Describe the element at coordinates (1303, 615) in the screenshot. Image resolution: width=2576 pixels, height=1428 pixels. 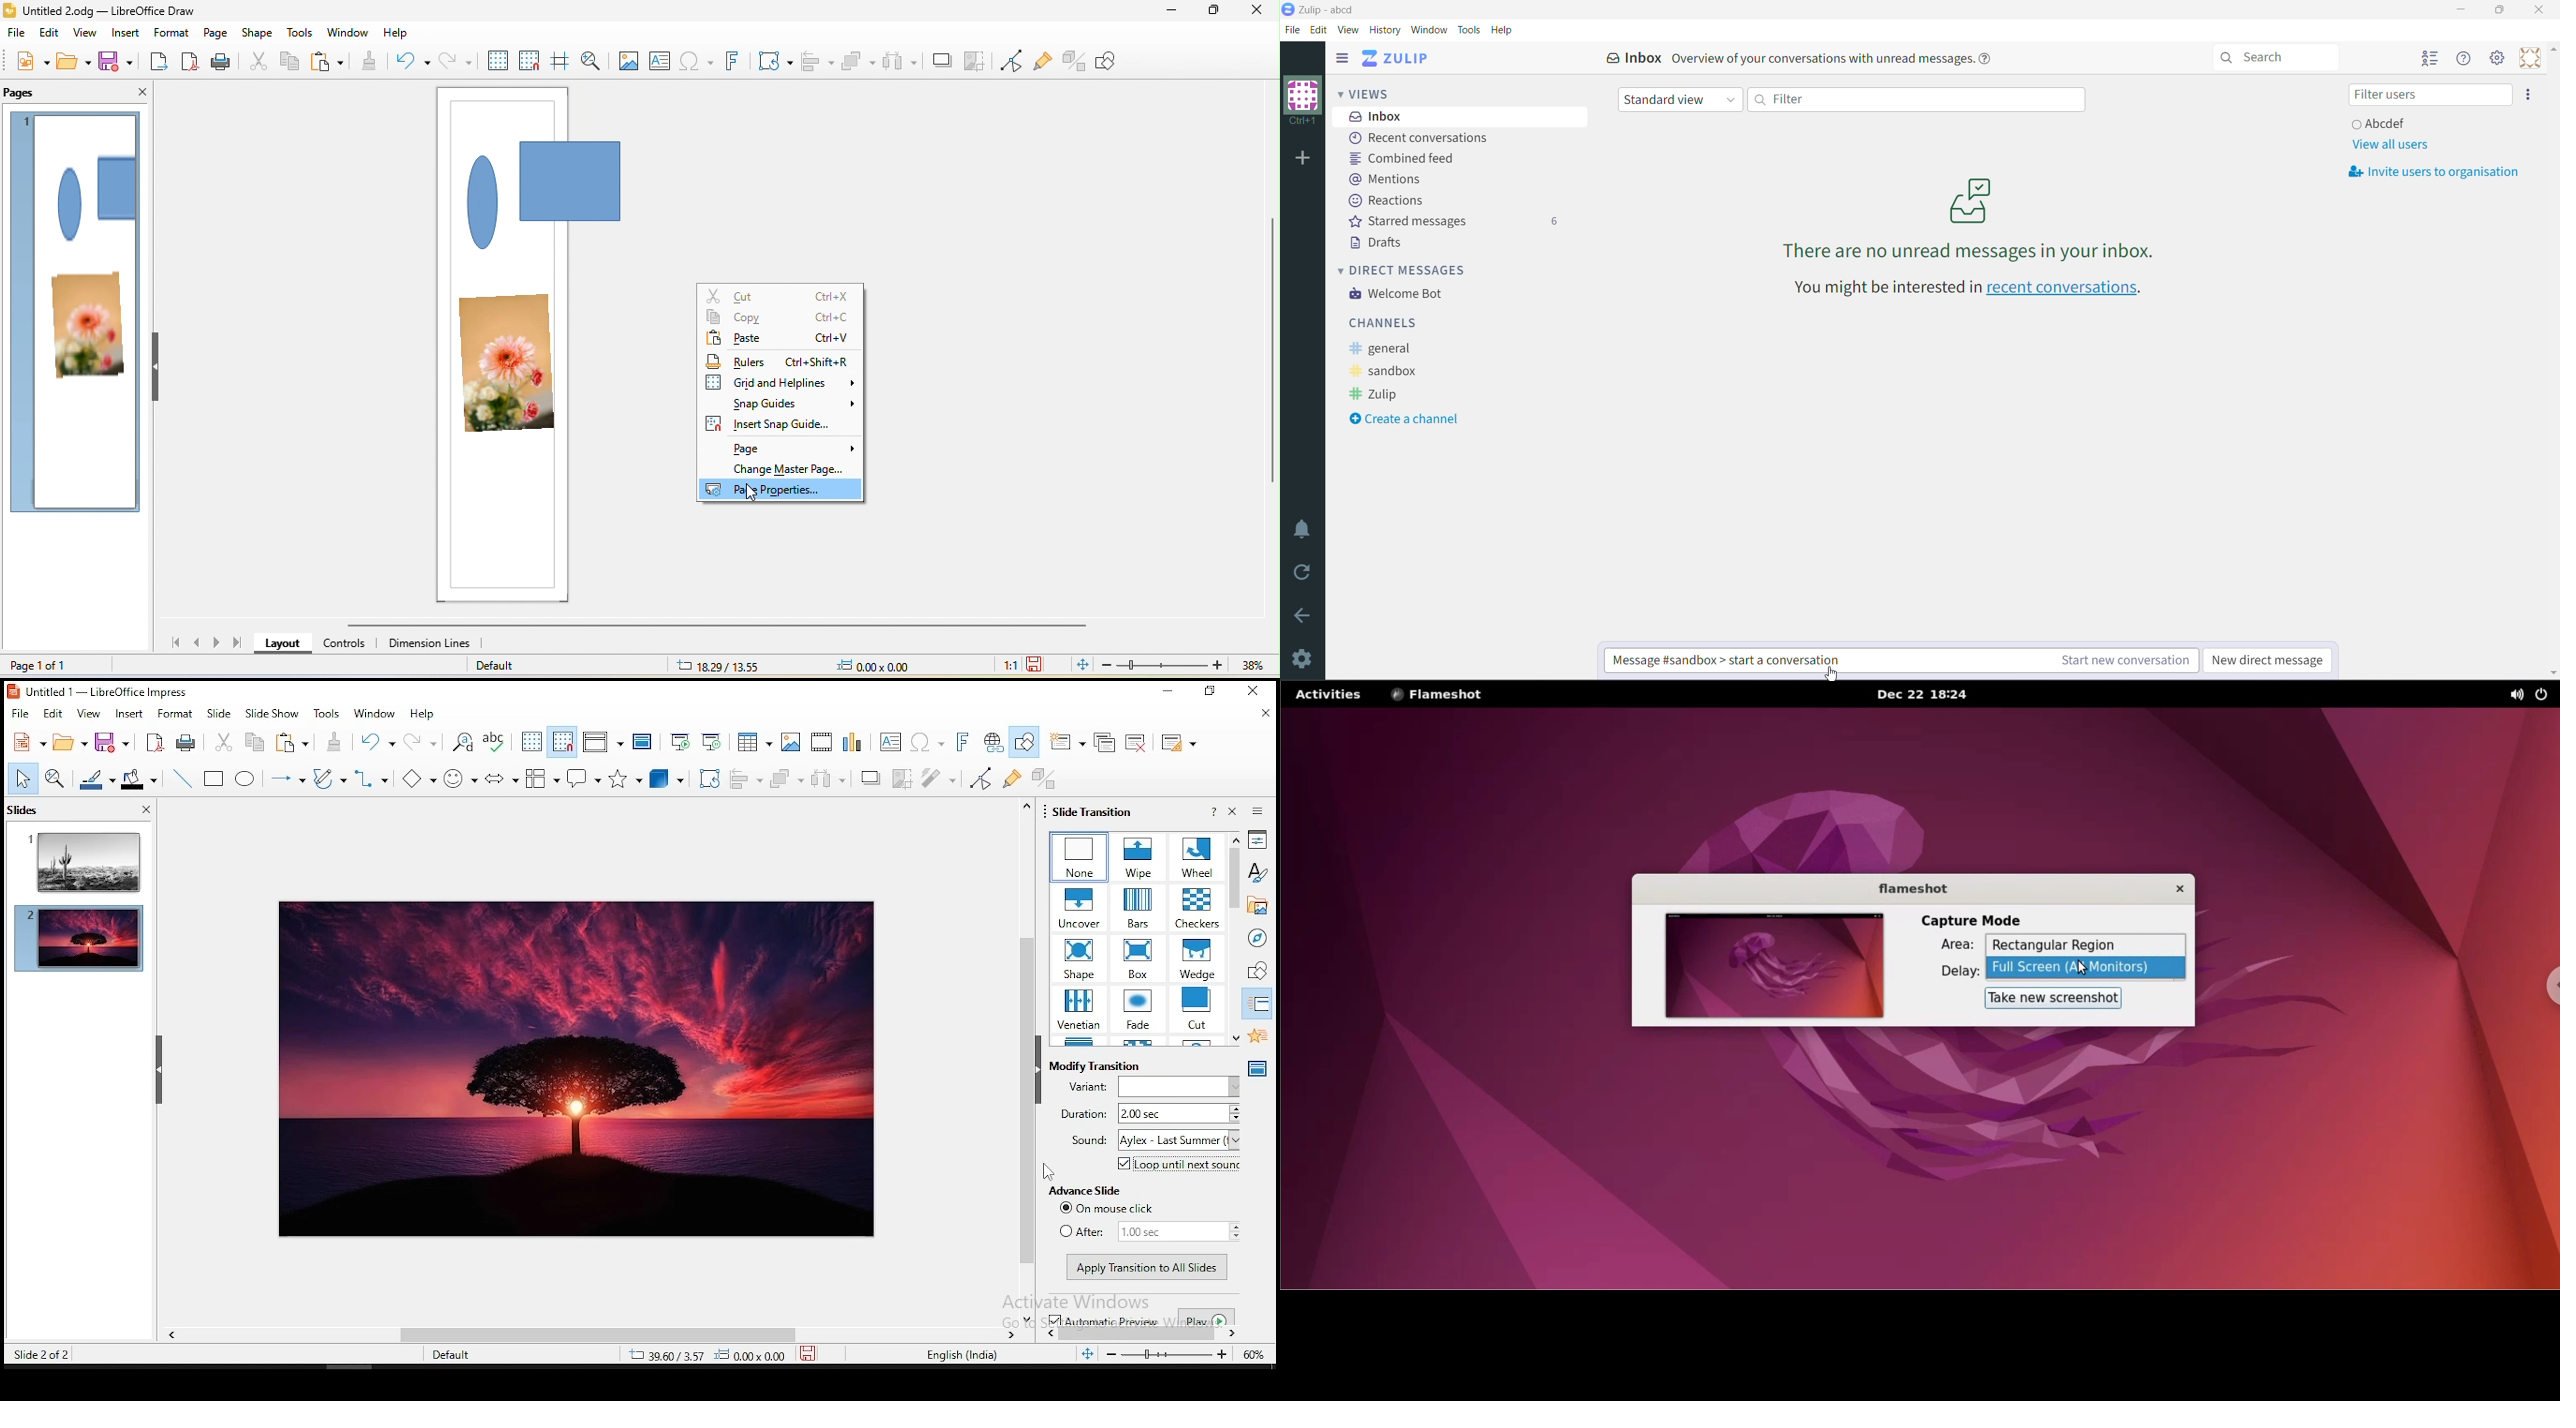
I see `Go Back` at that location.